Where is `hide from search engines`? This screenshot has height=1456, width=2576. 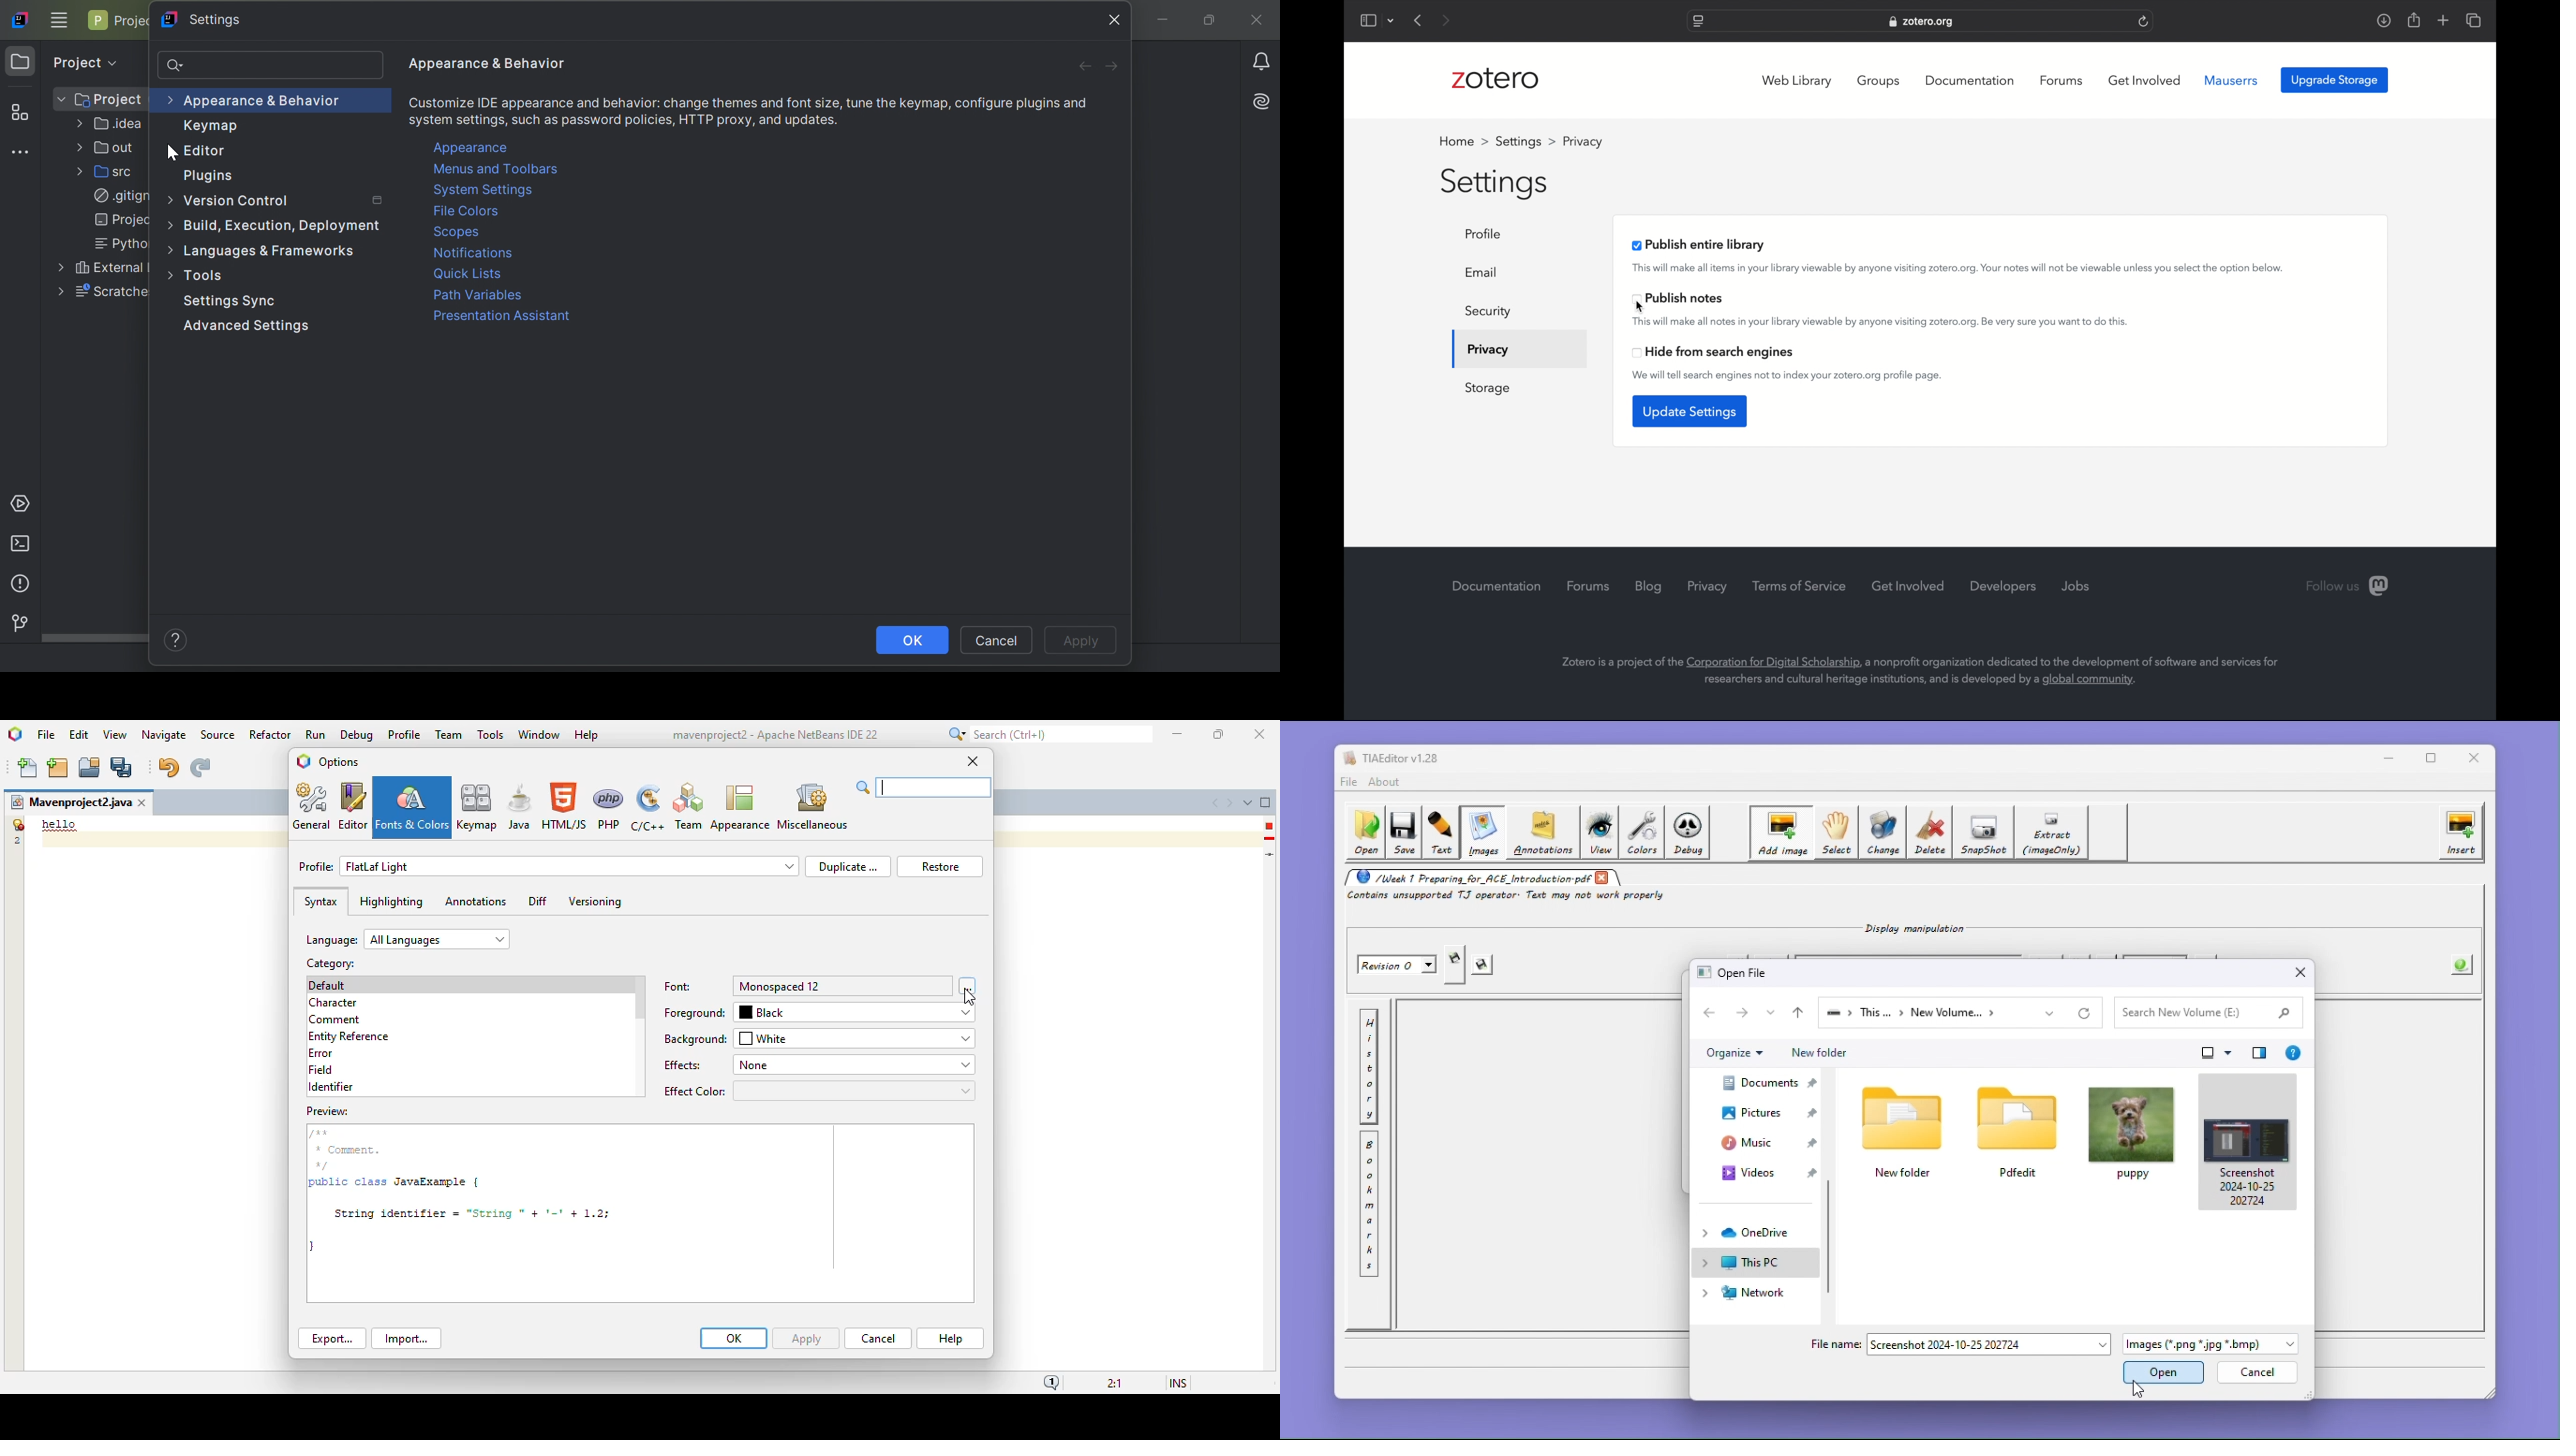
hide from search engines is located at coordinates (1713, 353).